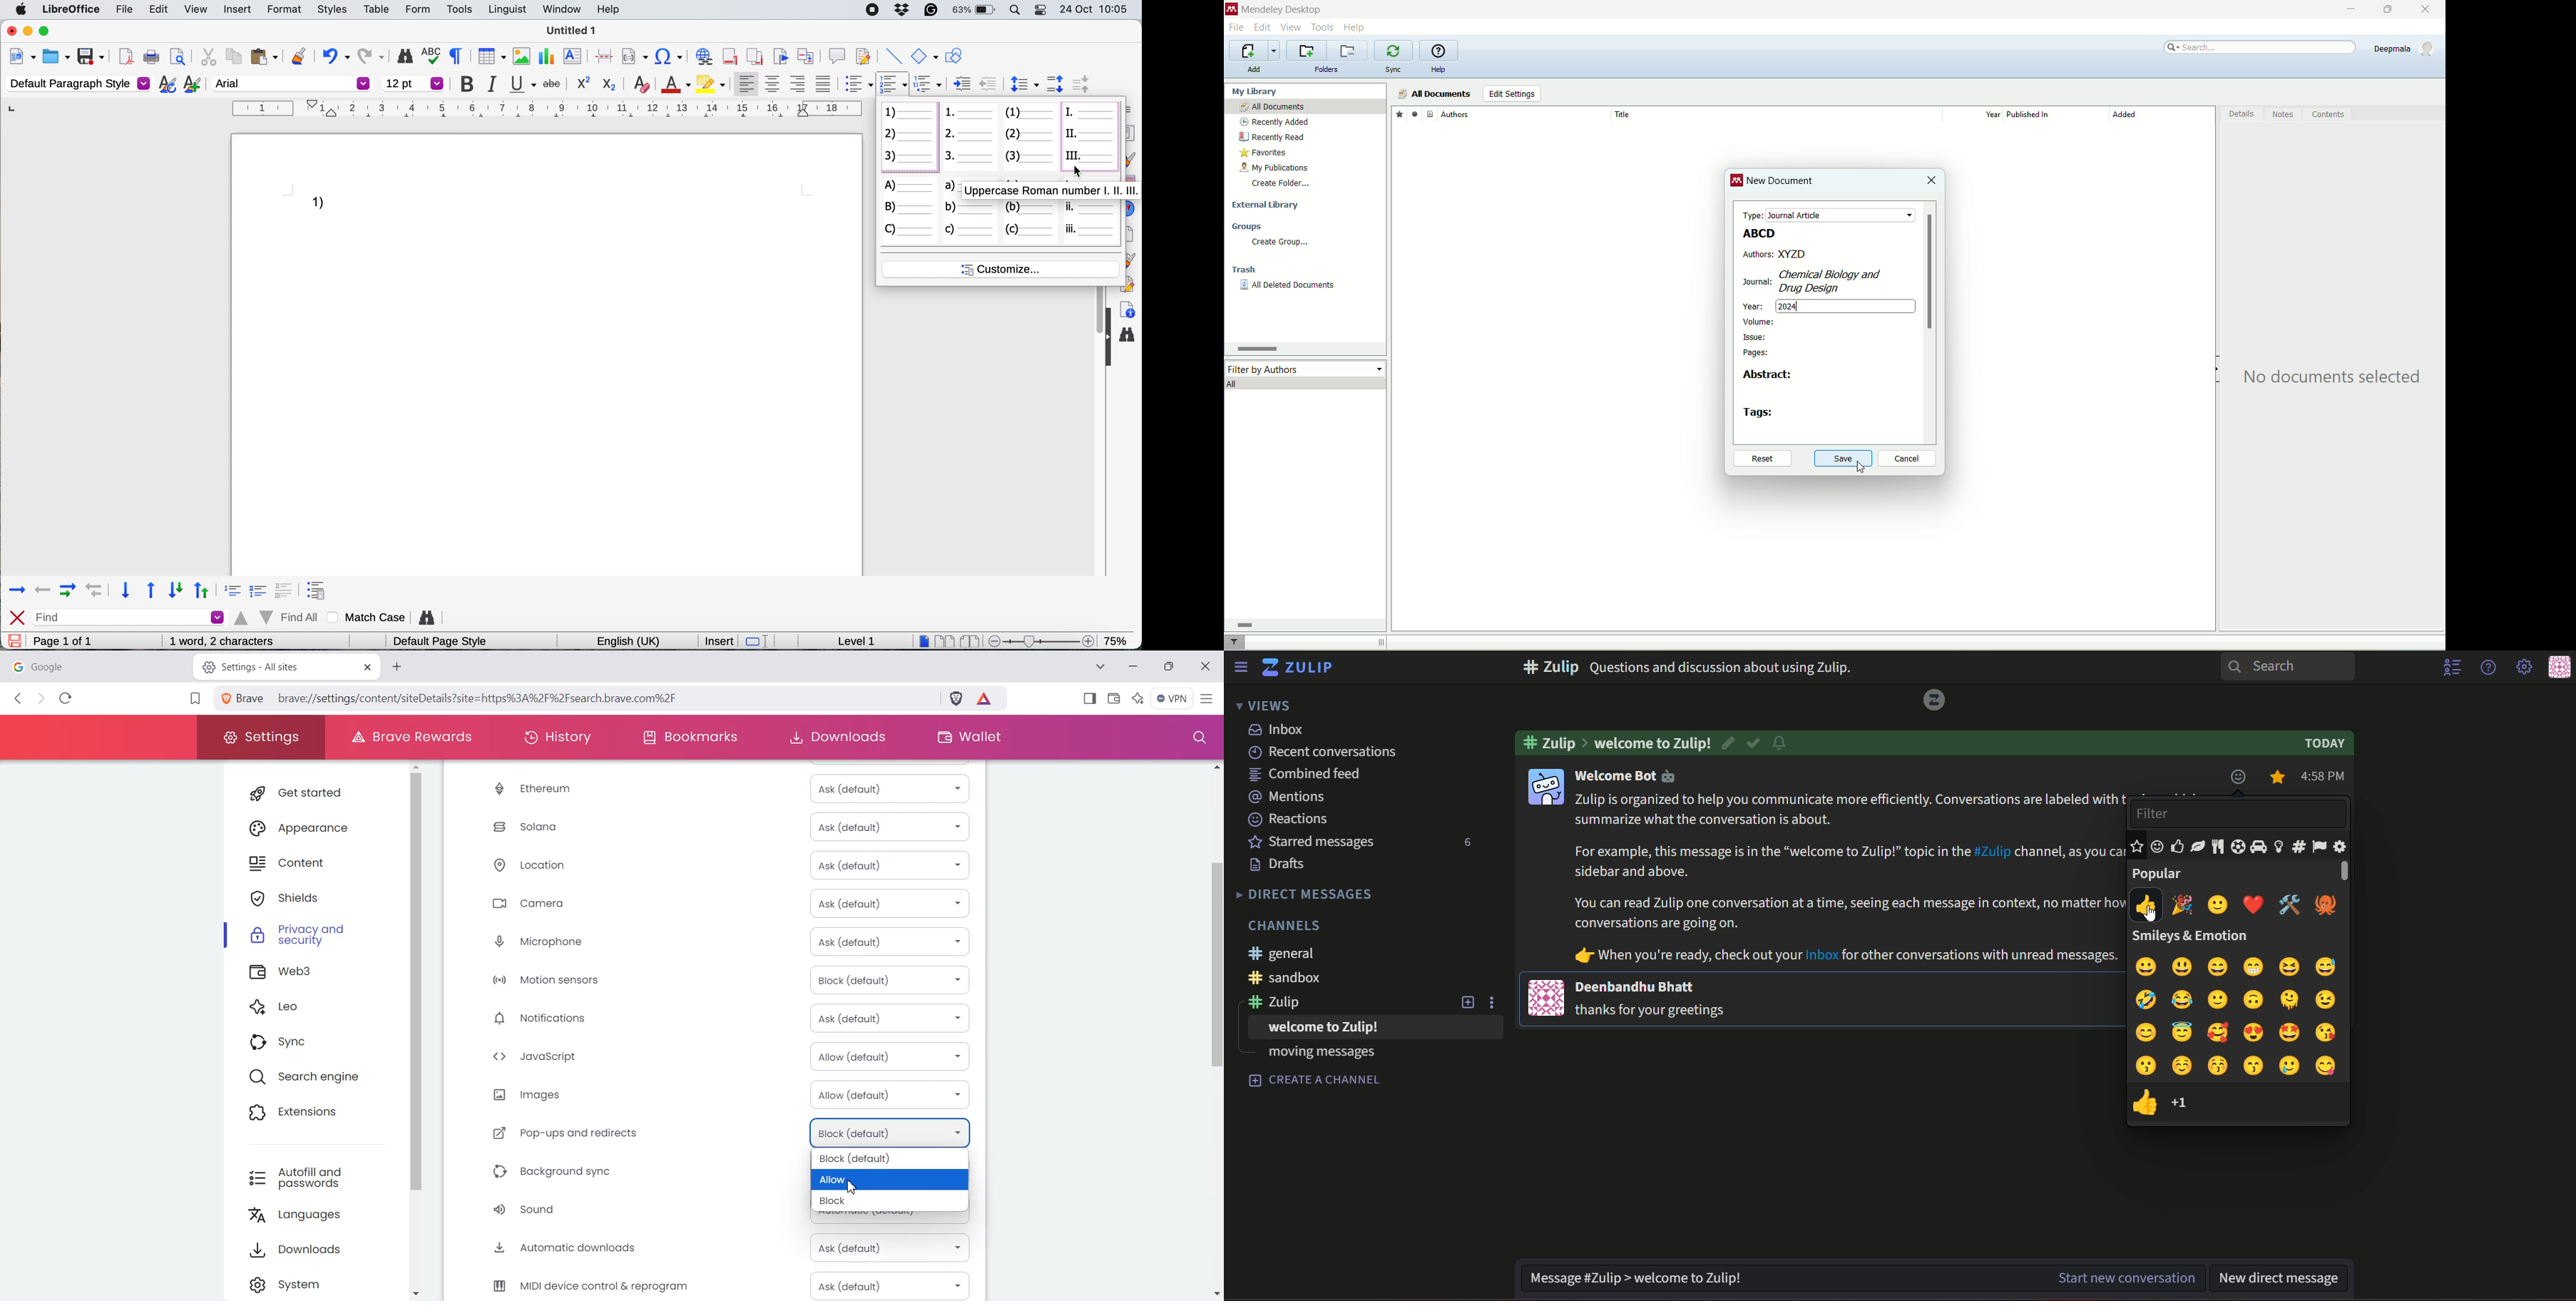 This screenshot has height=1316, width=2576. What do you see at coordinates (278, 618) in the screenshot?
I see `find all` at bounding box center [278, 618].